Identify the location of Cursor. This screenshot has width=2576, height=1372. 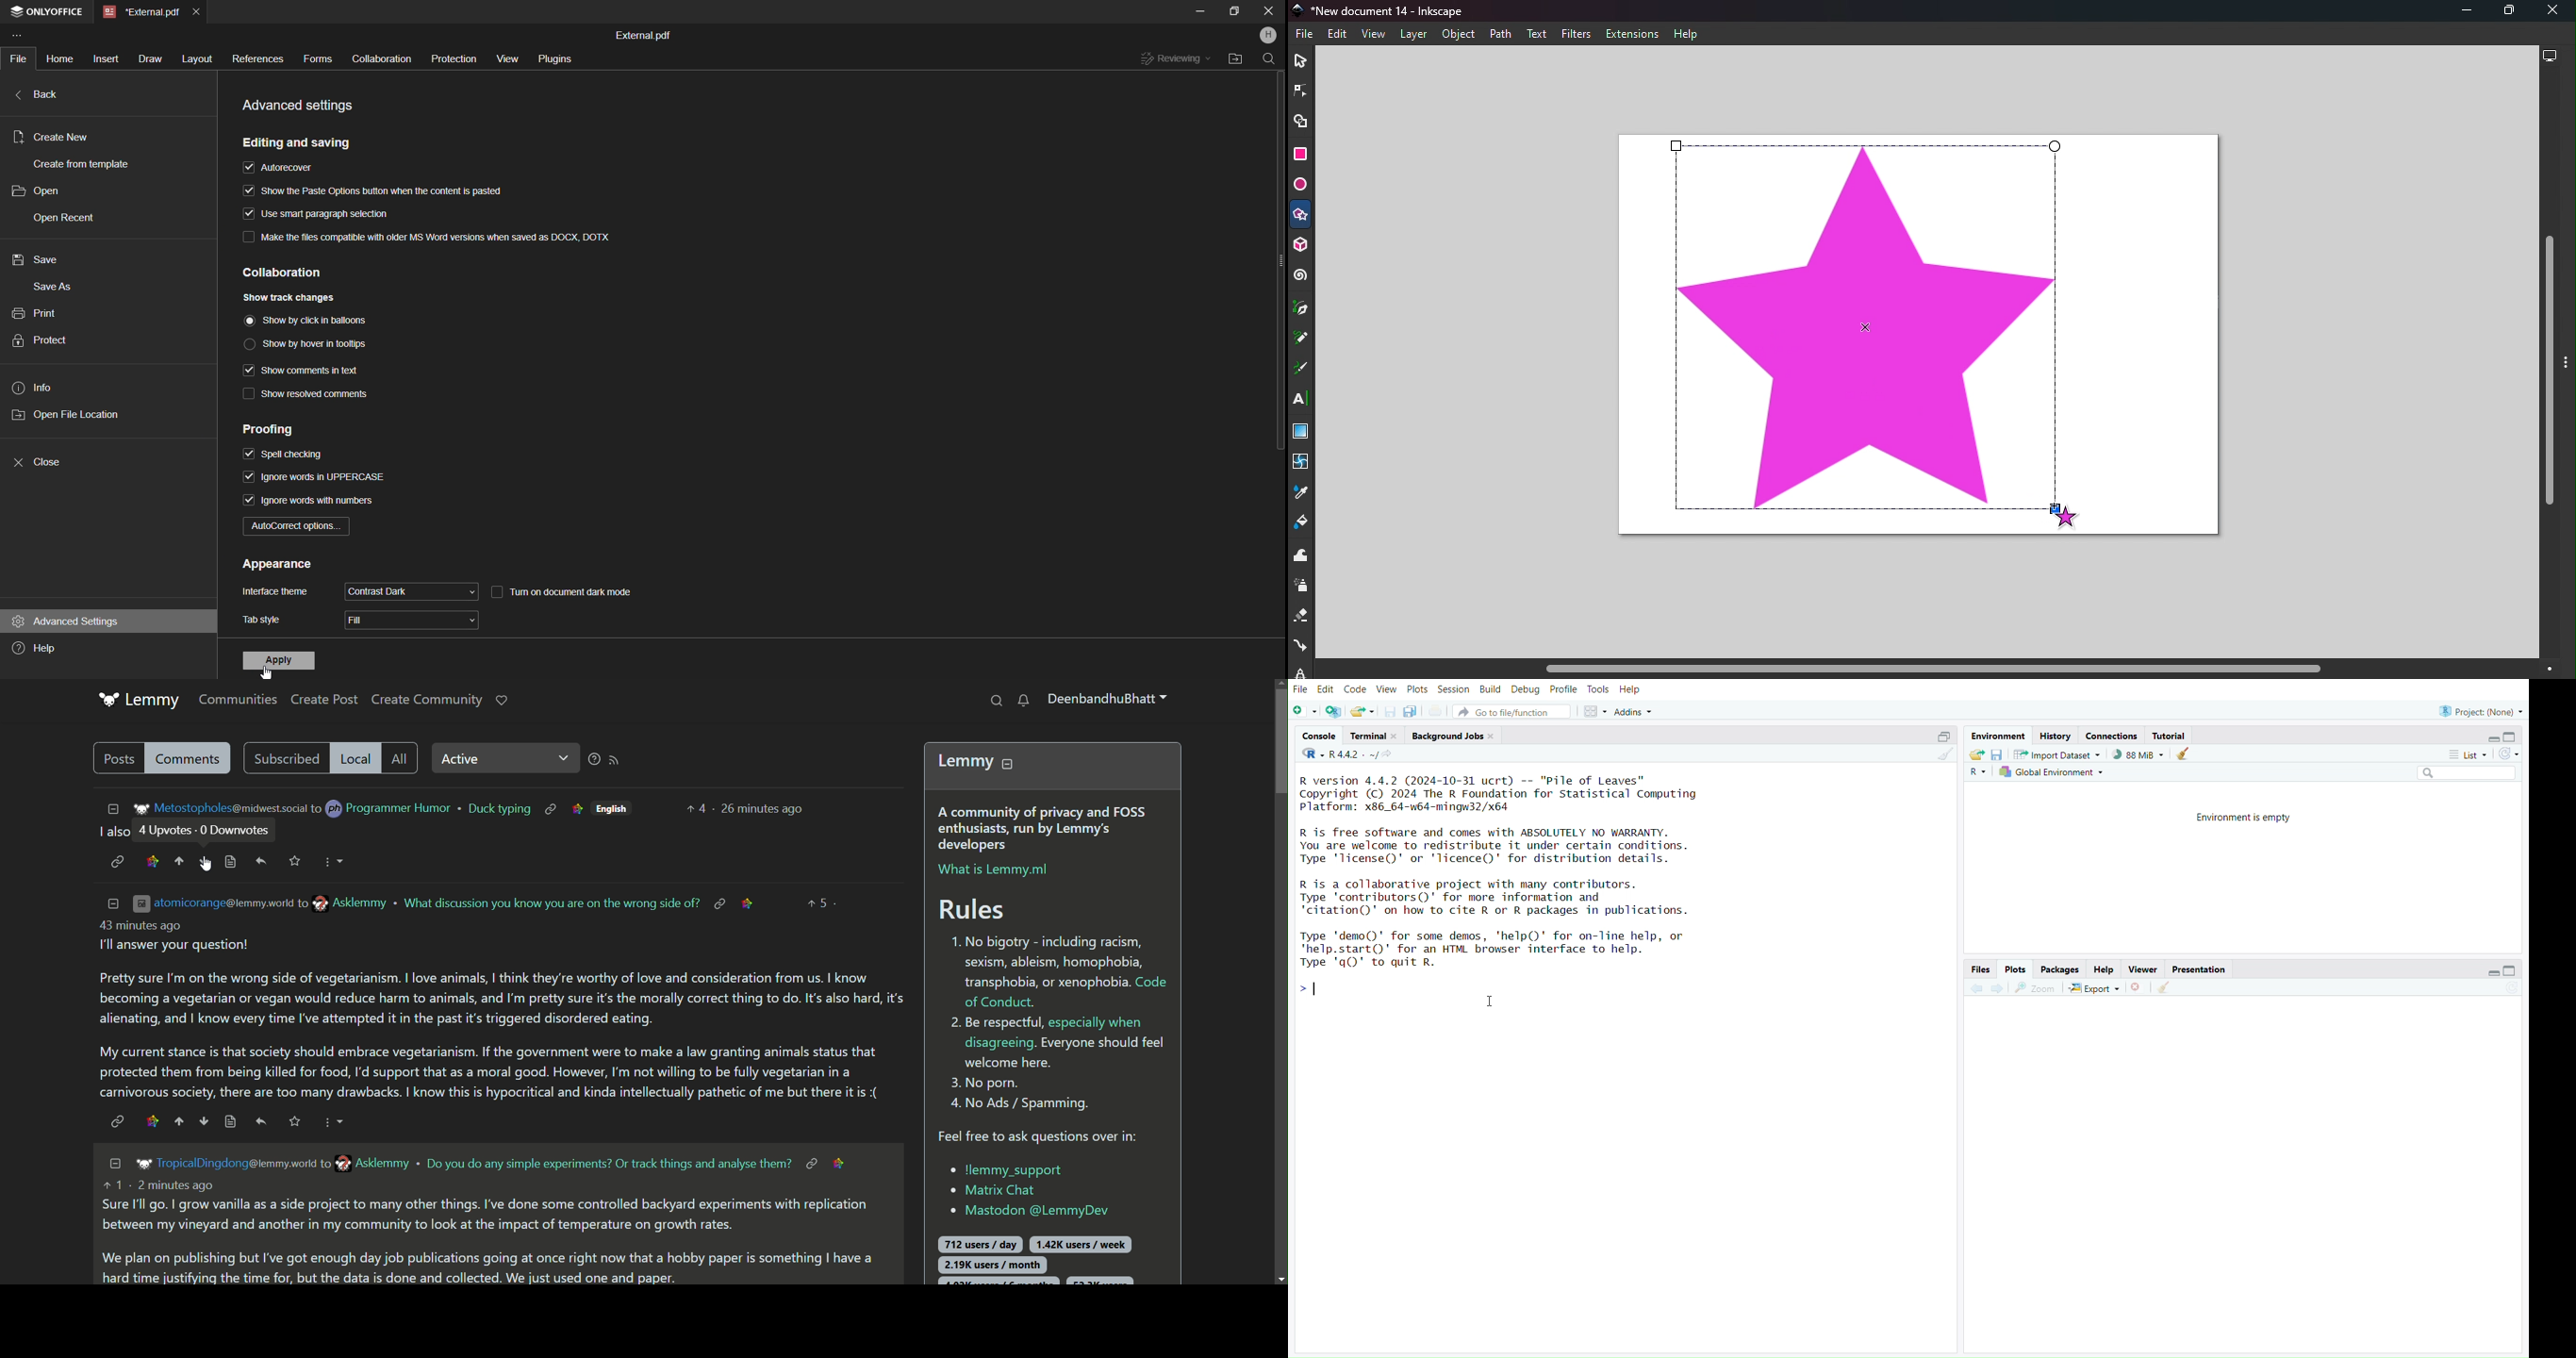
(2063, 514).